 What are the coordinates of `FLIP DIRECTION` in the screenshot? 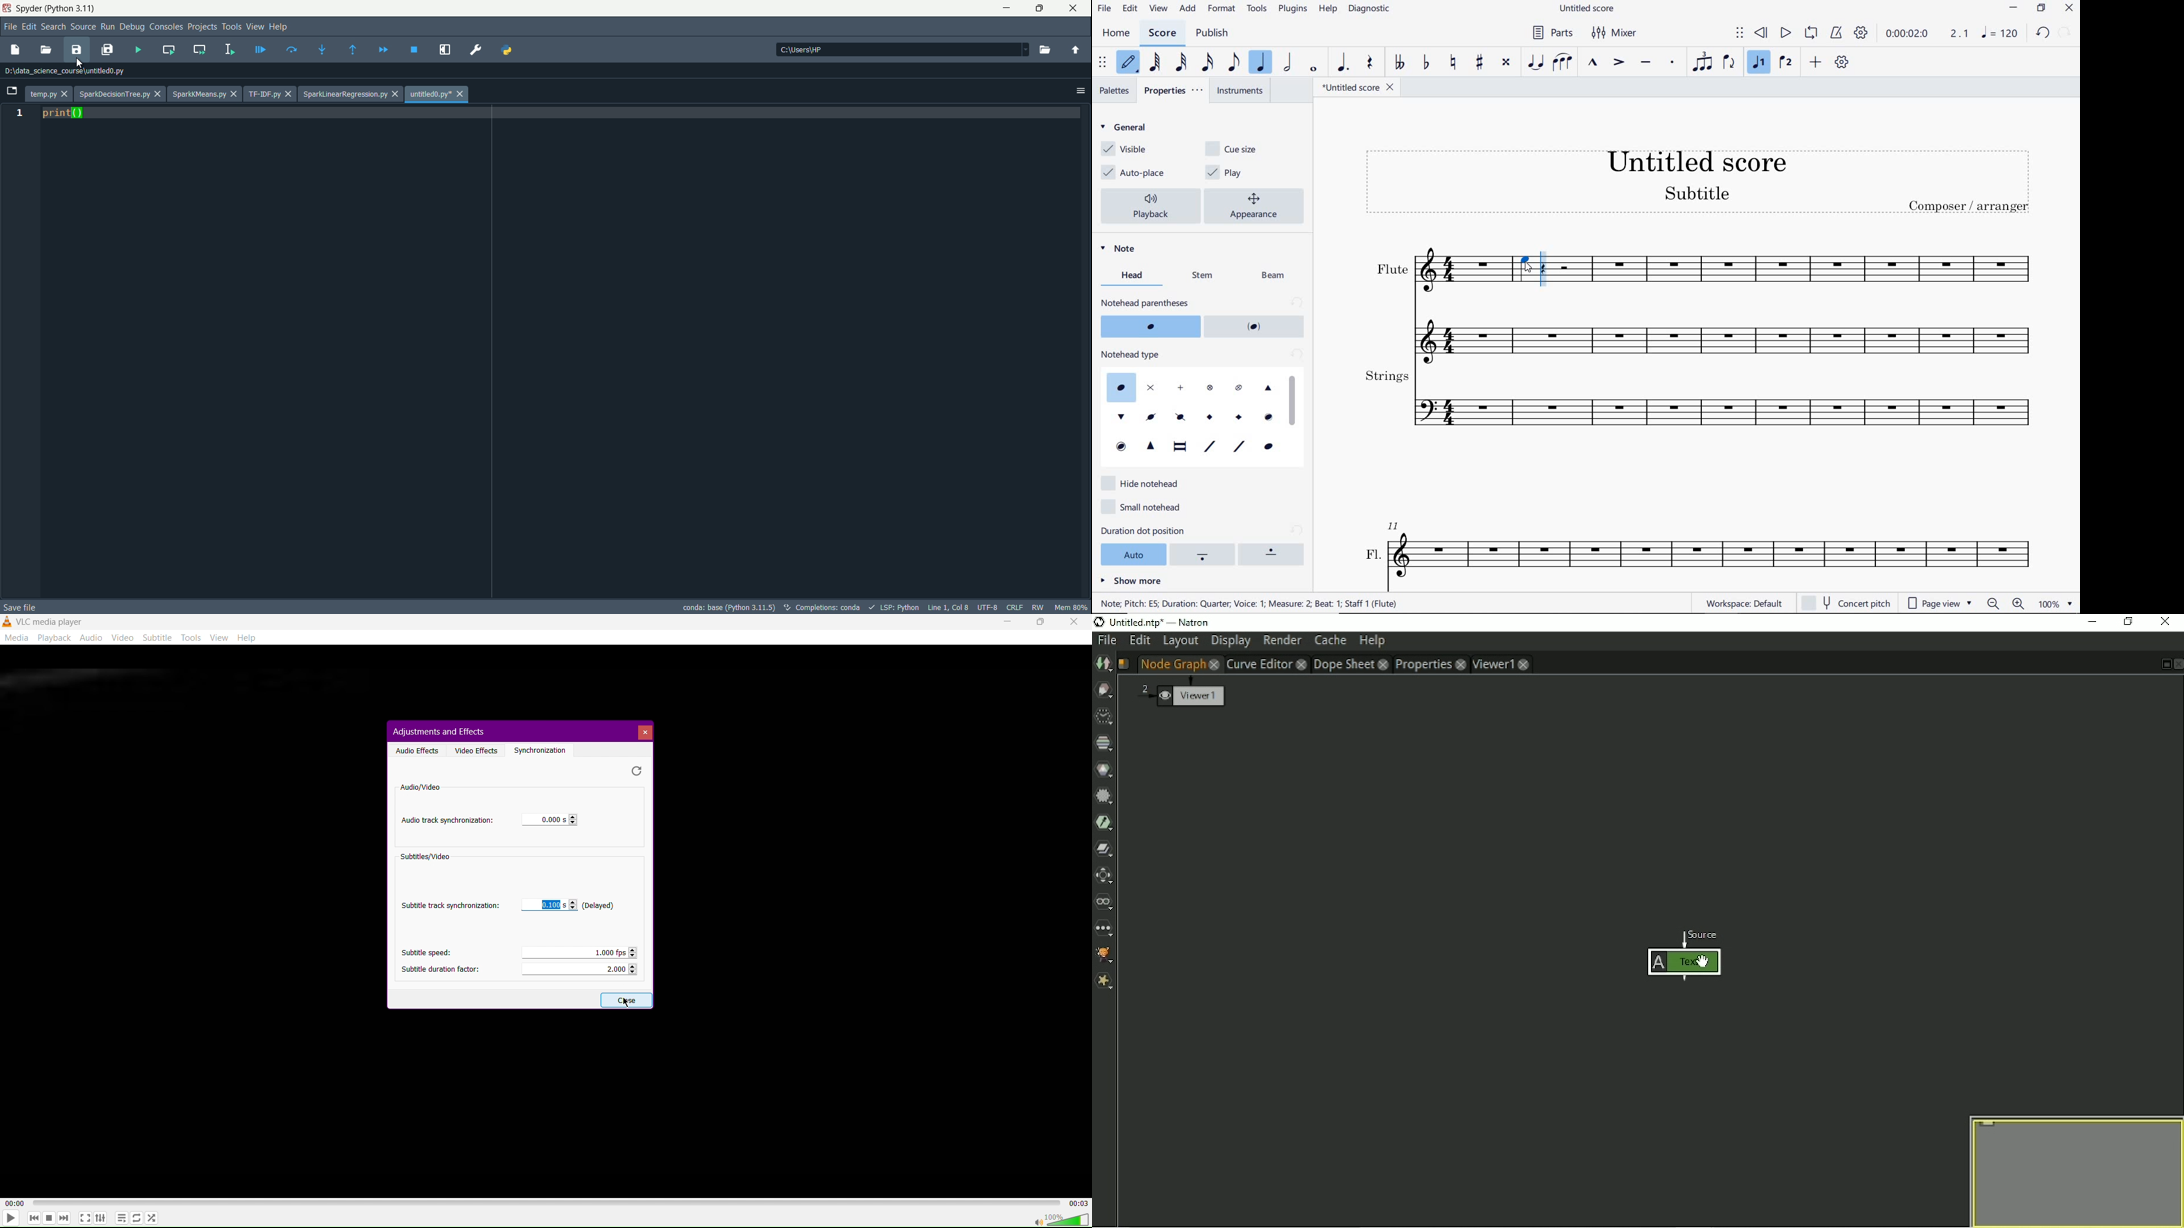 It's located at (1729, 64).